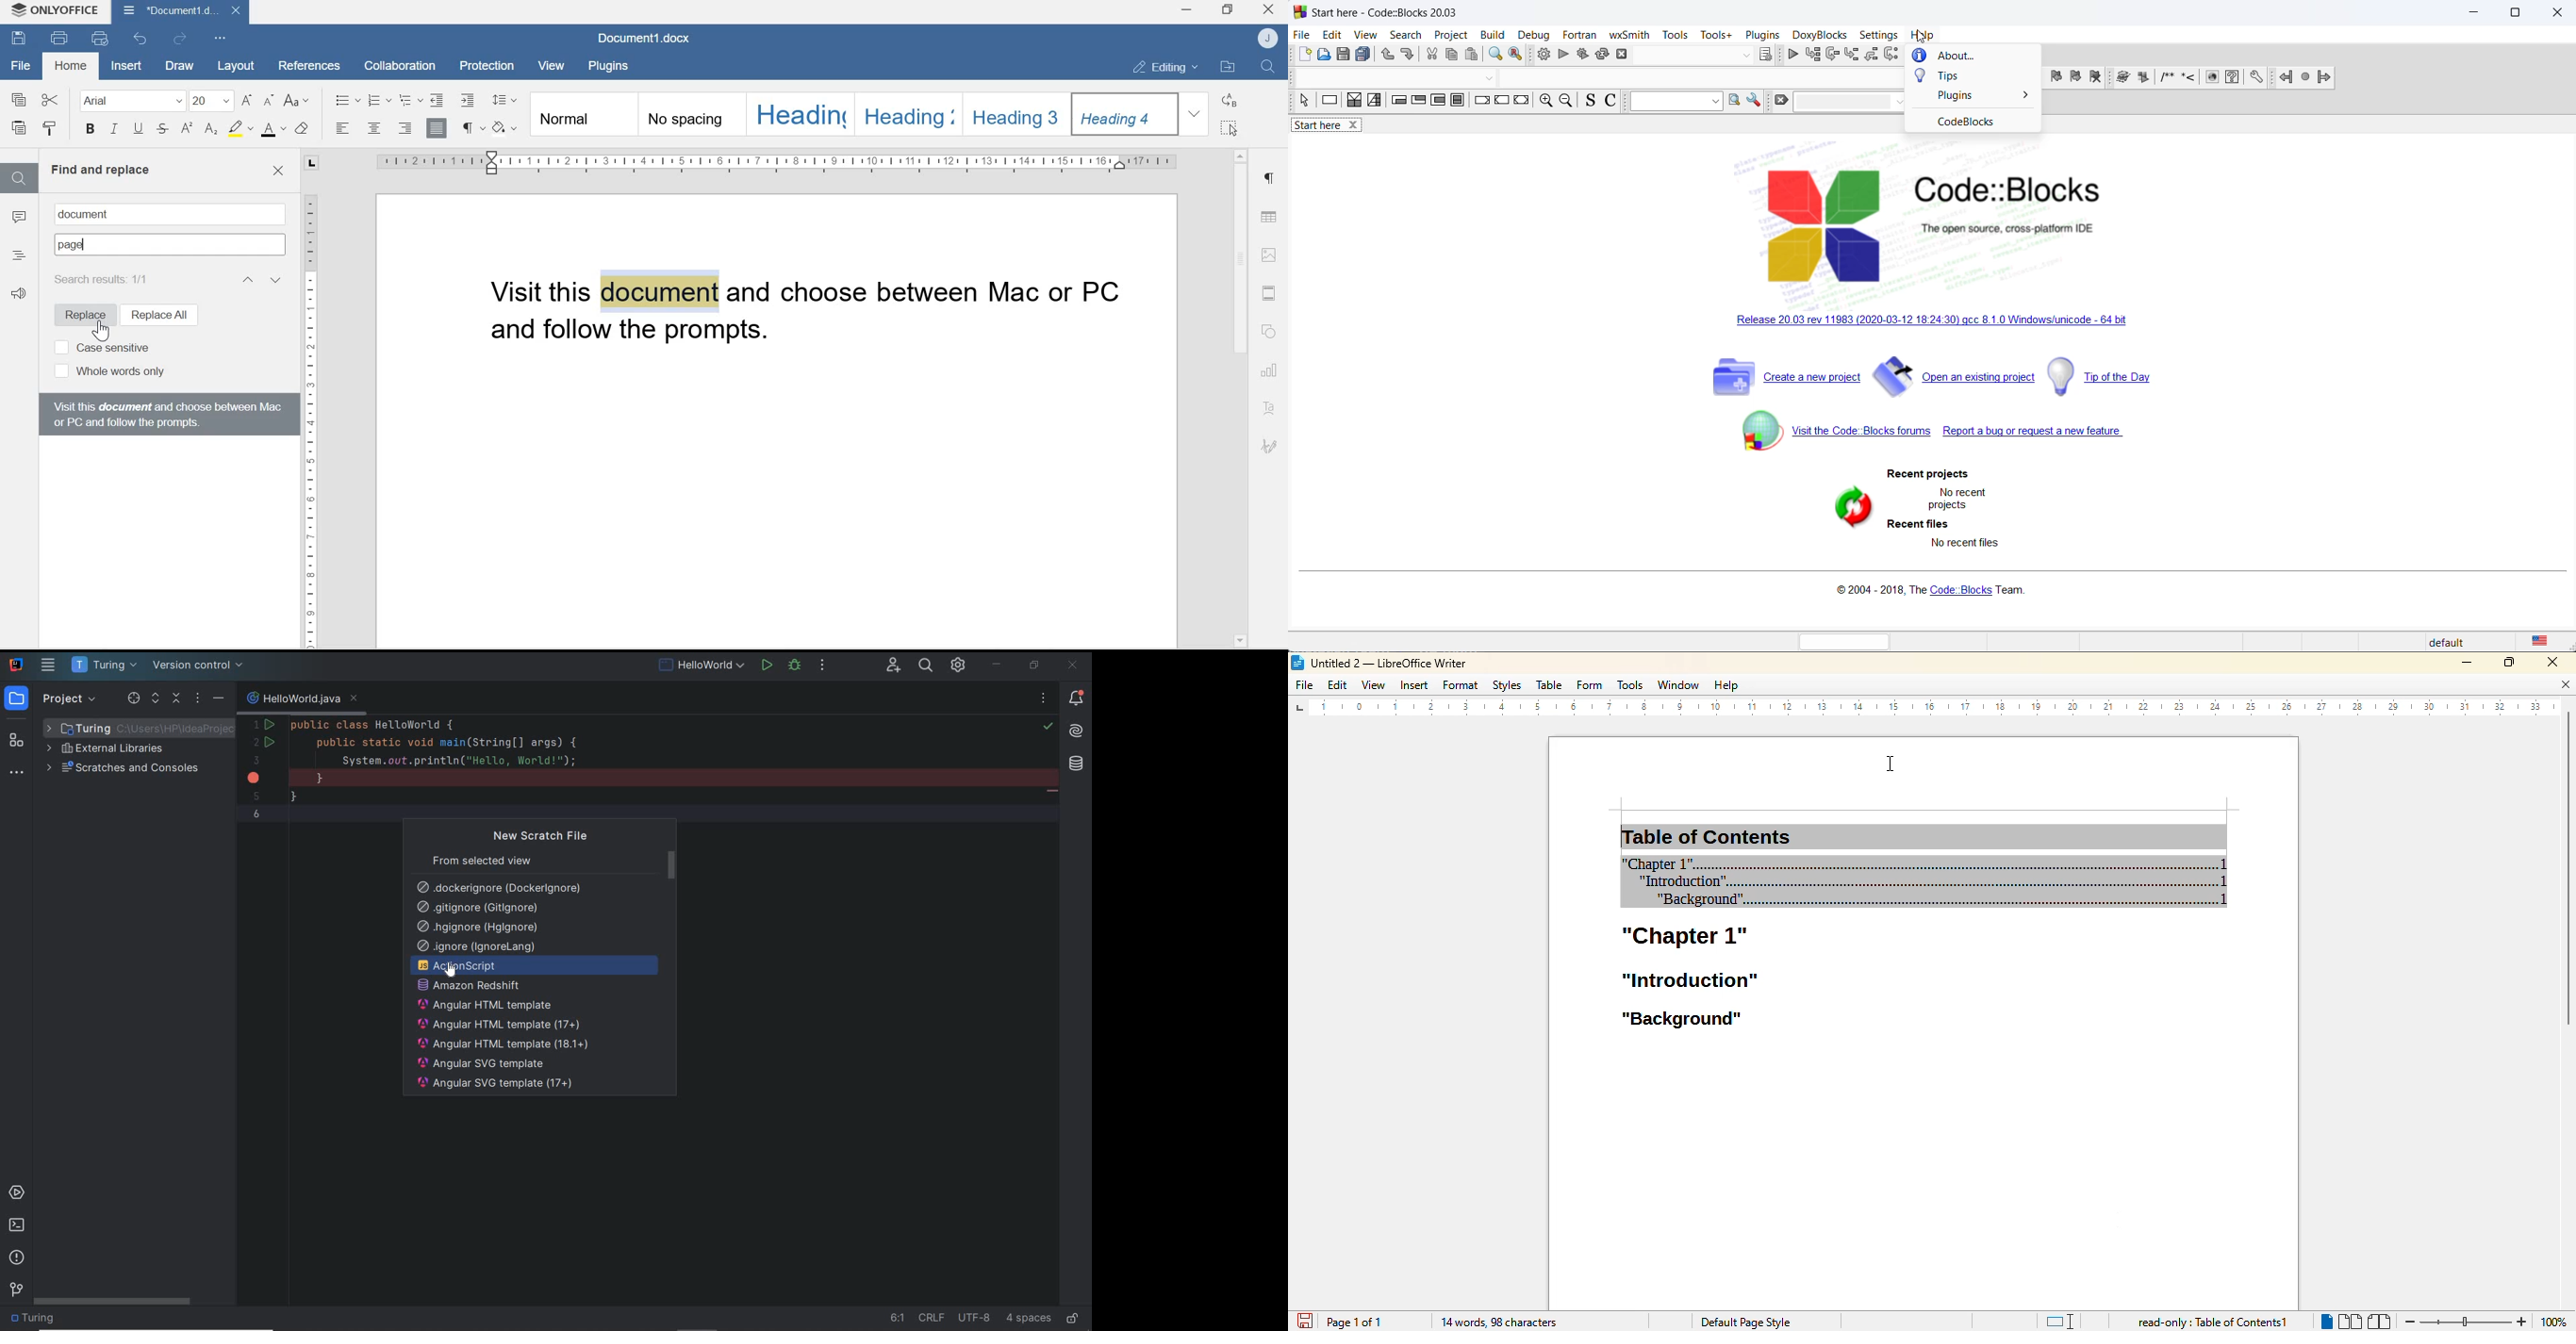  I want to click on Decrement font sizw, so click(269, 101).